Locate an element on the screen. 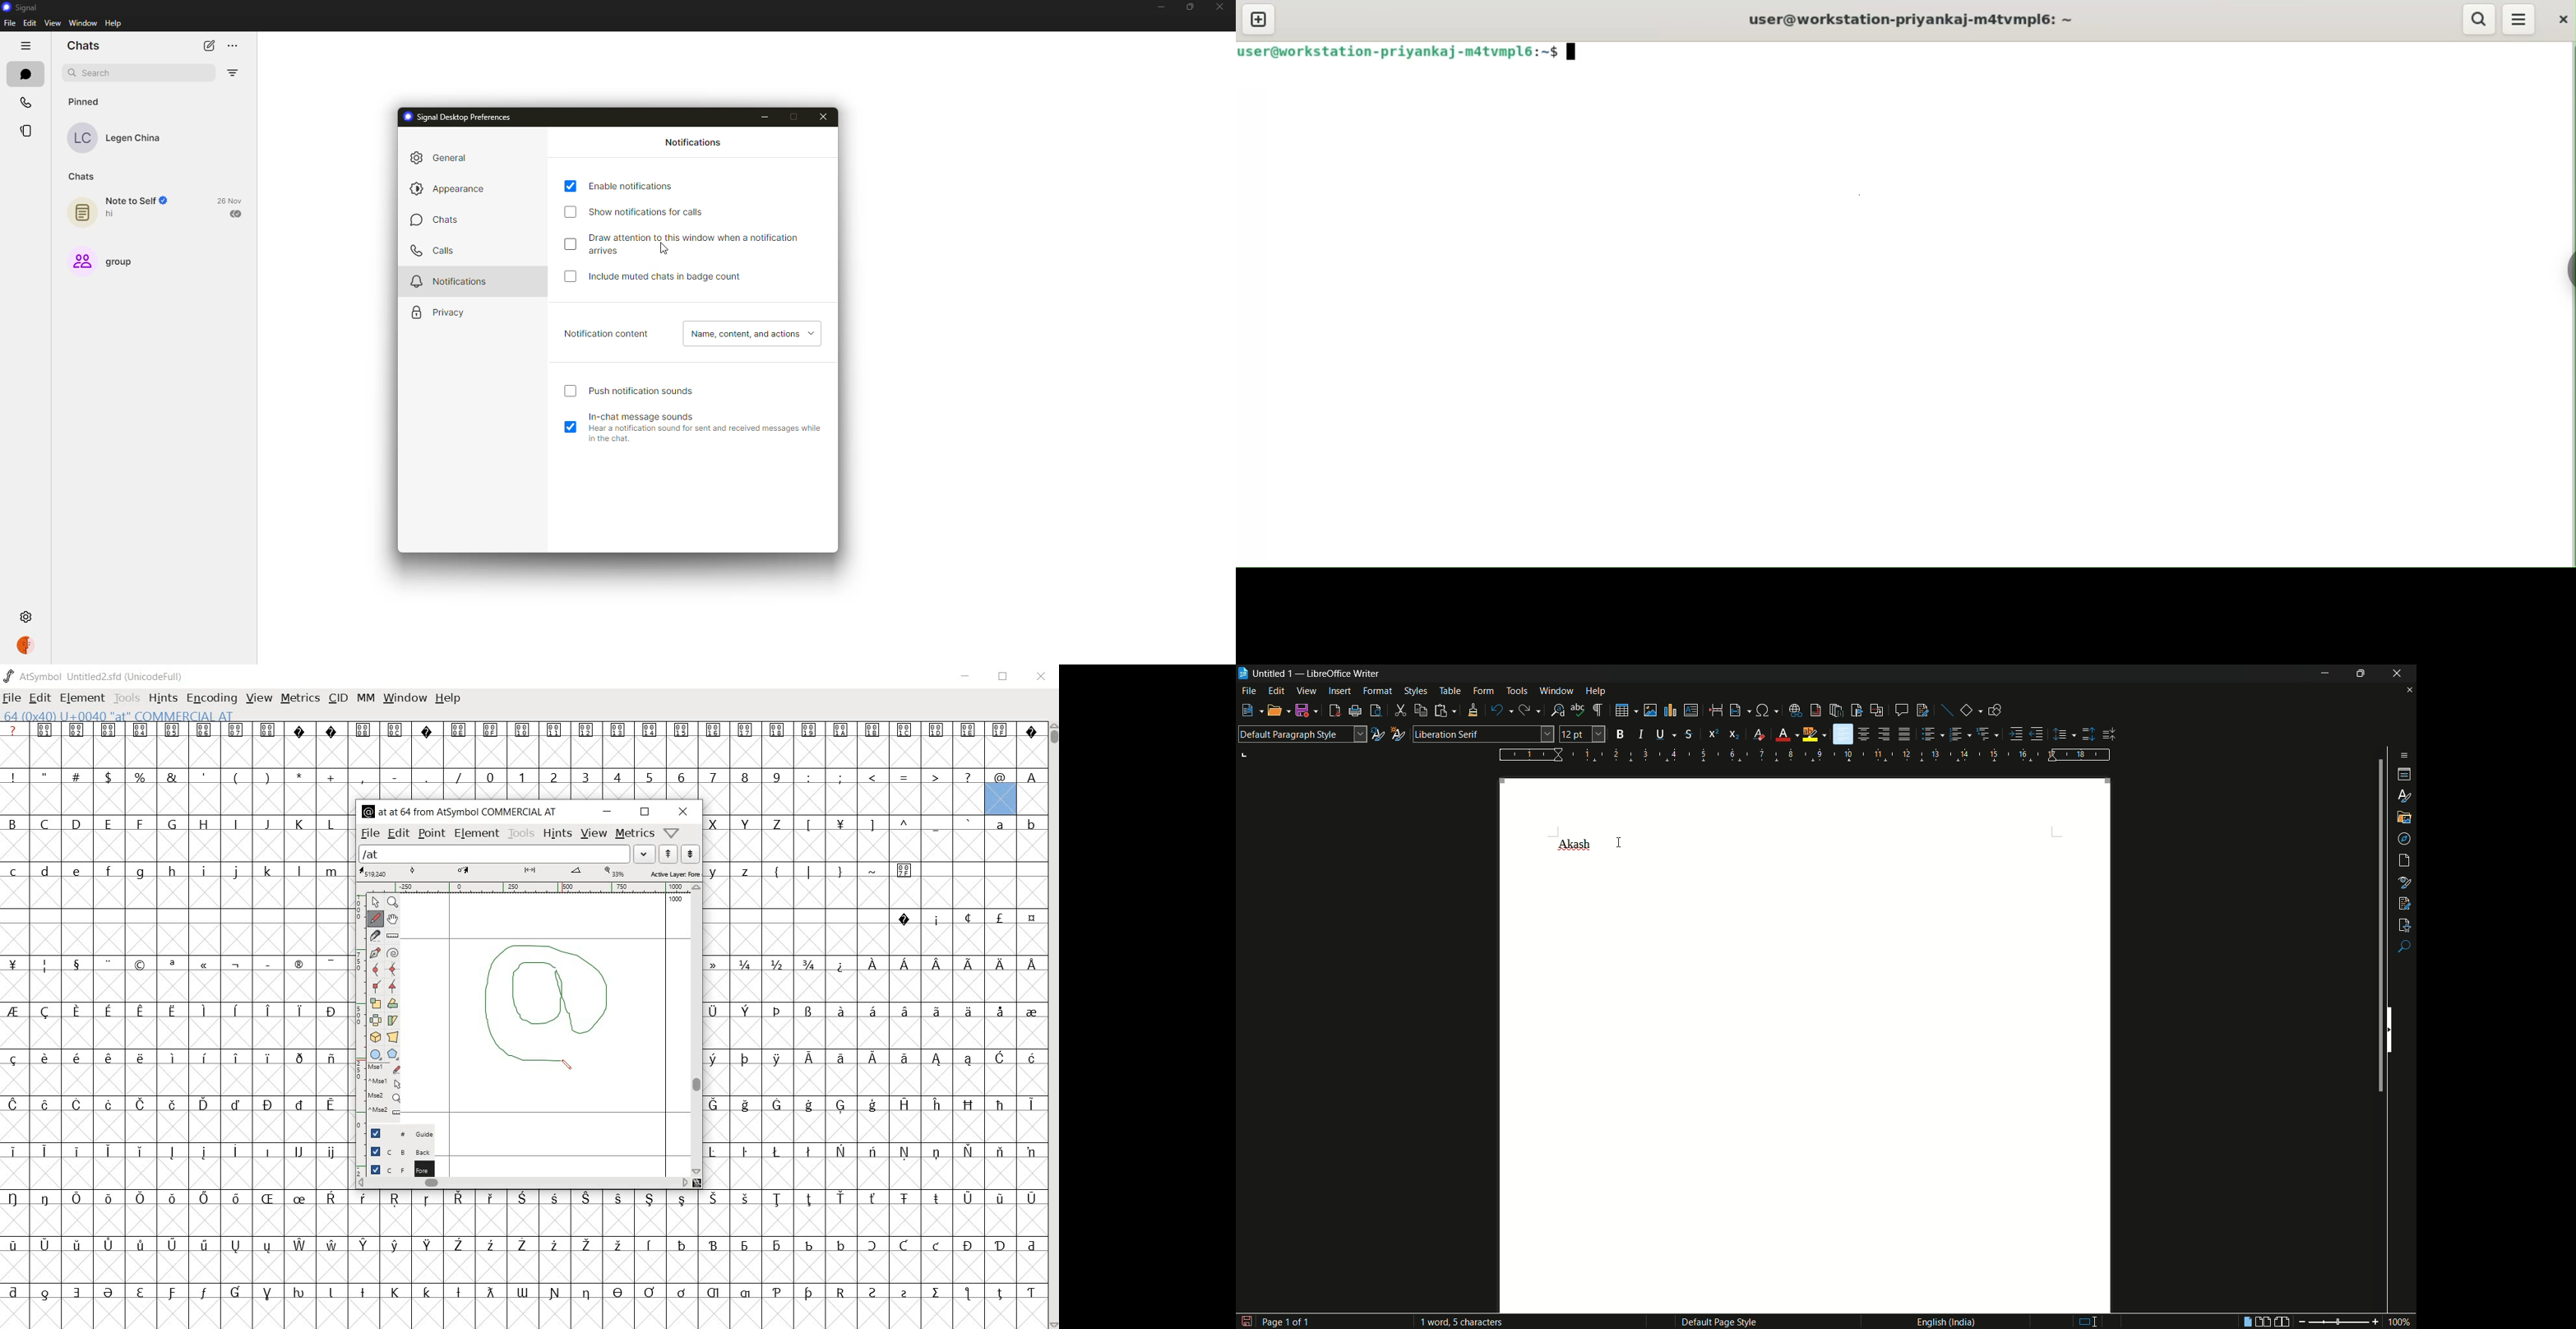 The width and height of the screenshot is (2576, 1344). gallery is located at coordinates (2405, 816).